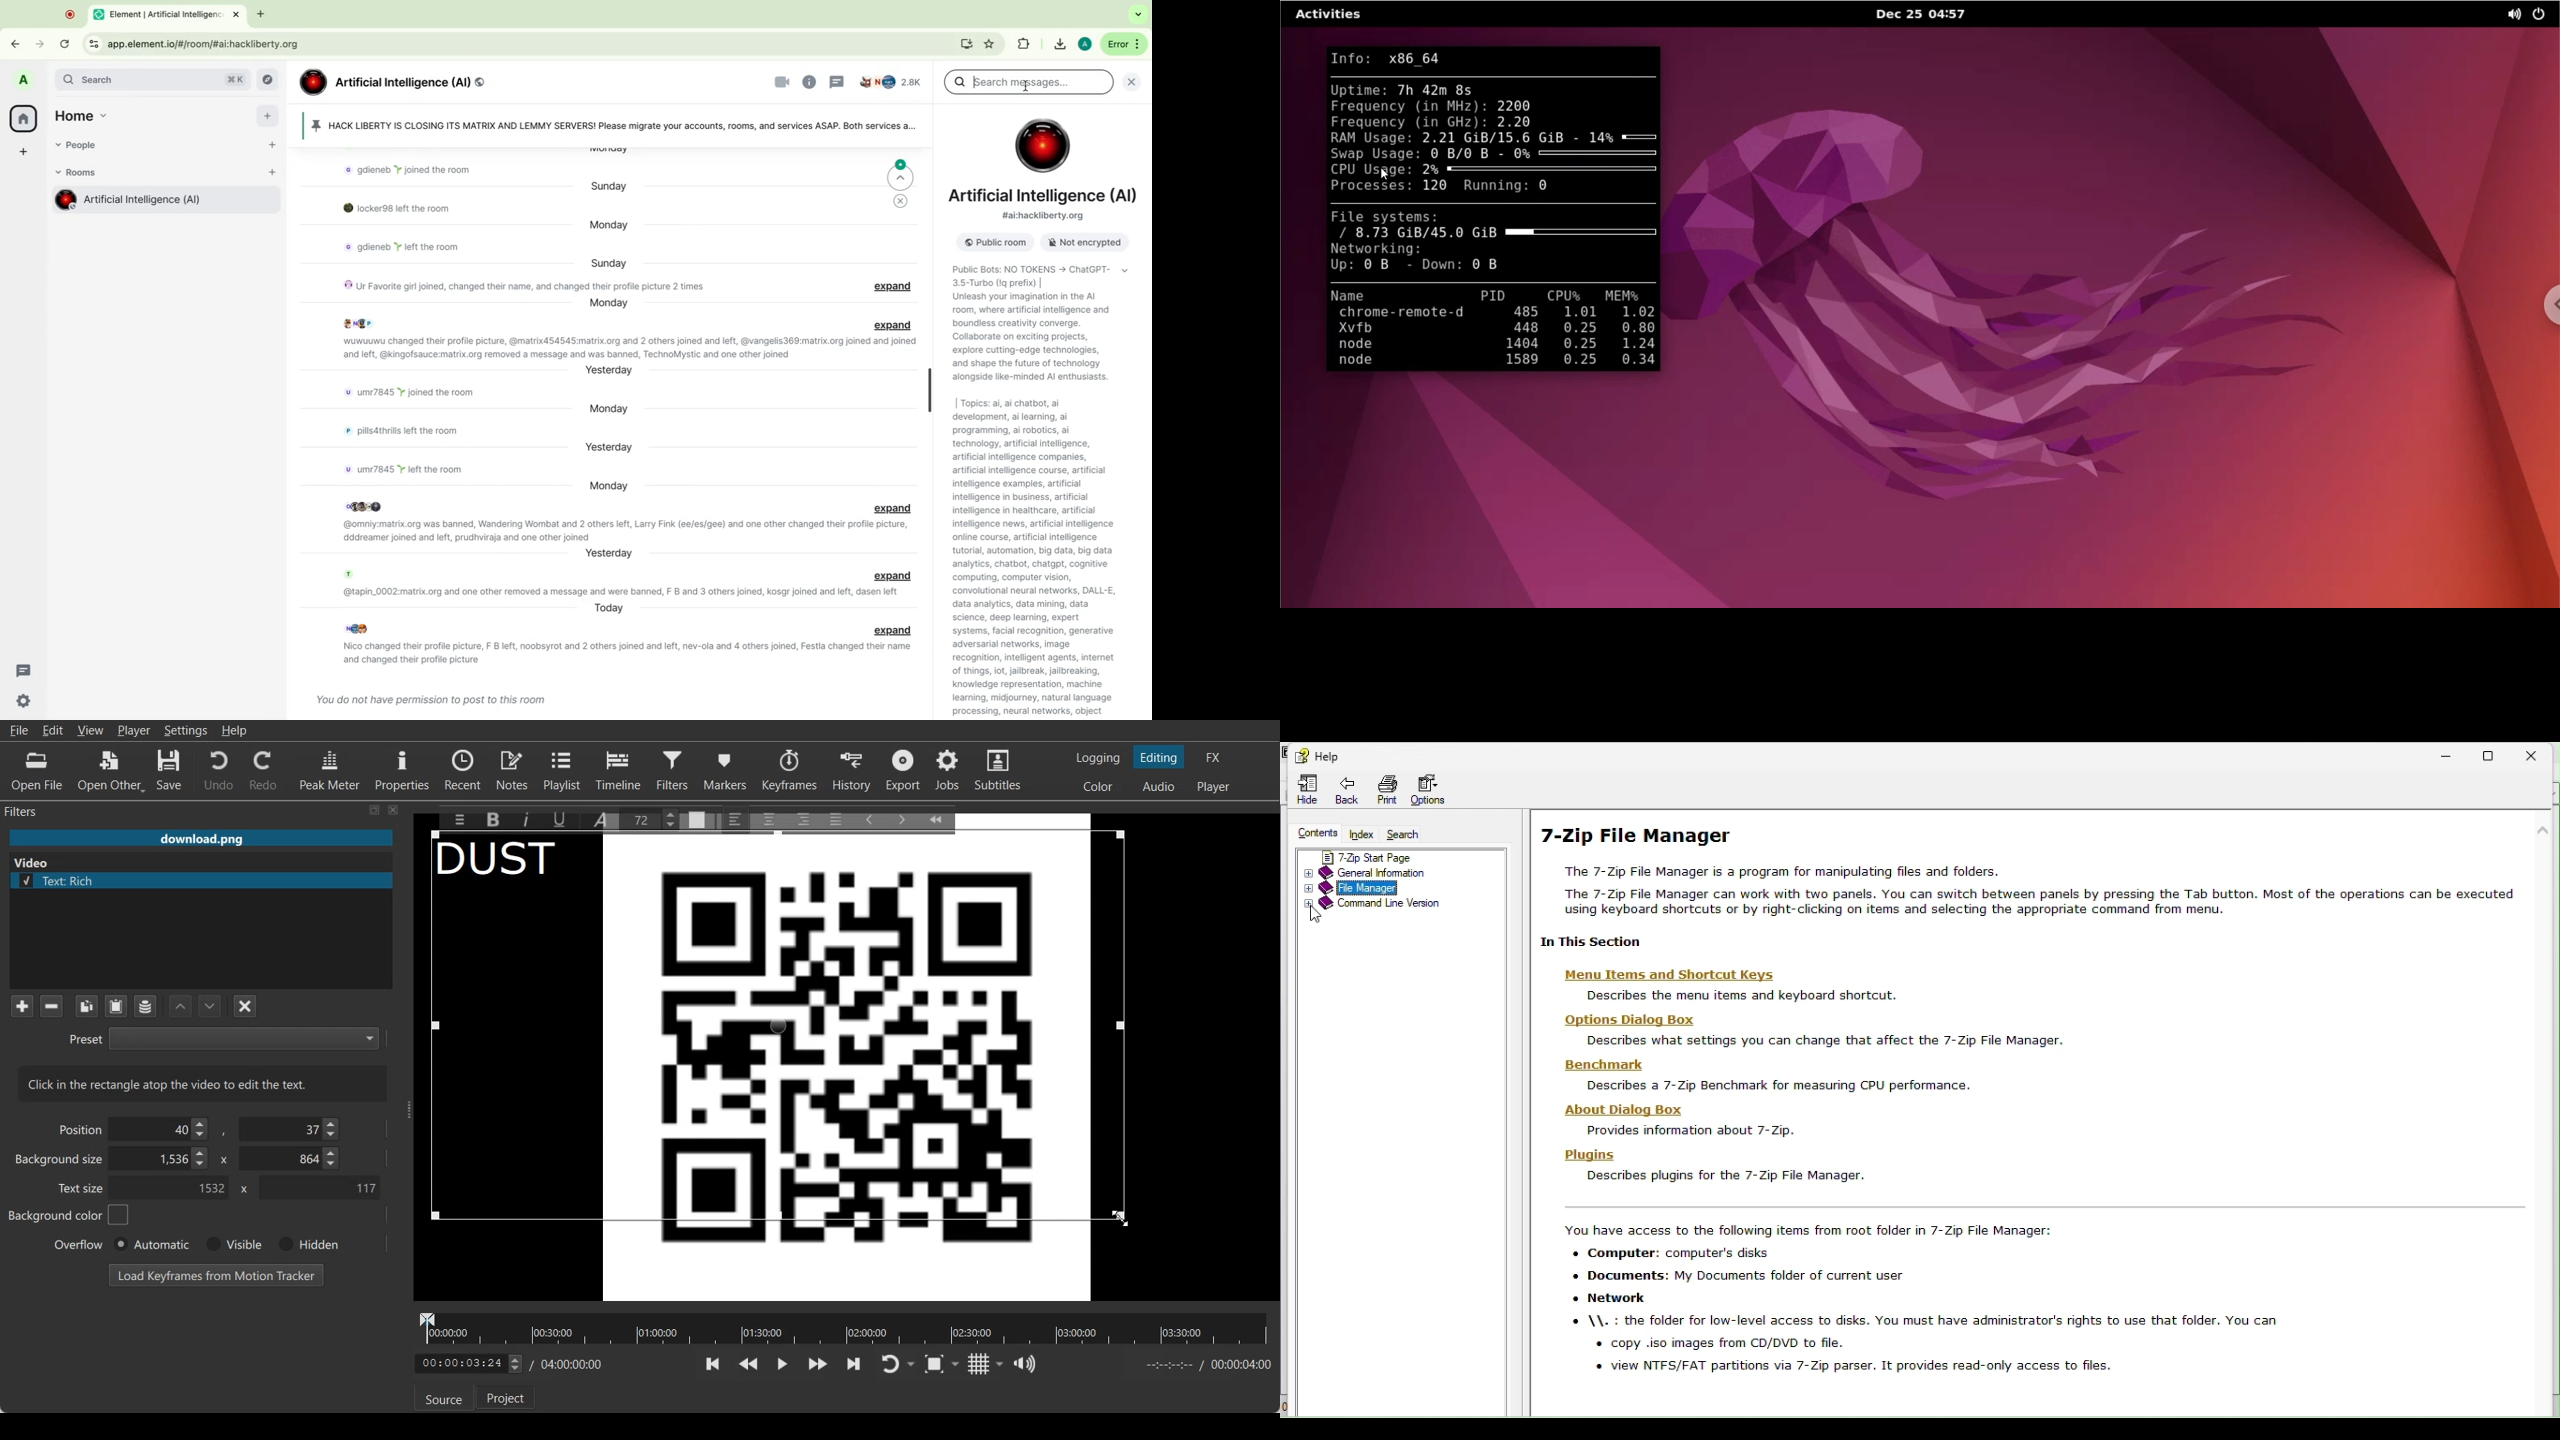  Describe the element at coordinates (53, 730) in the screenshot. I see `Edit` at that location.